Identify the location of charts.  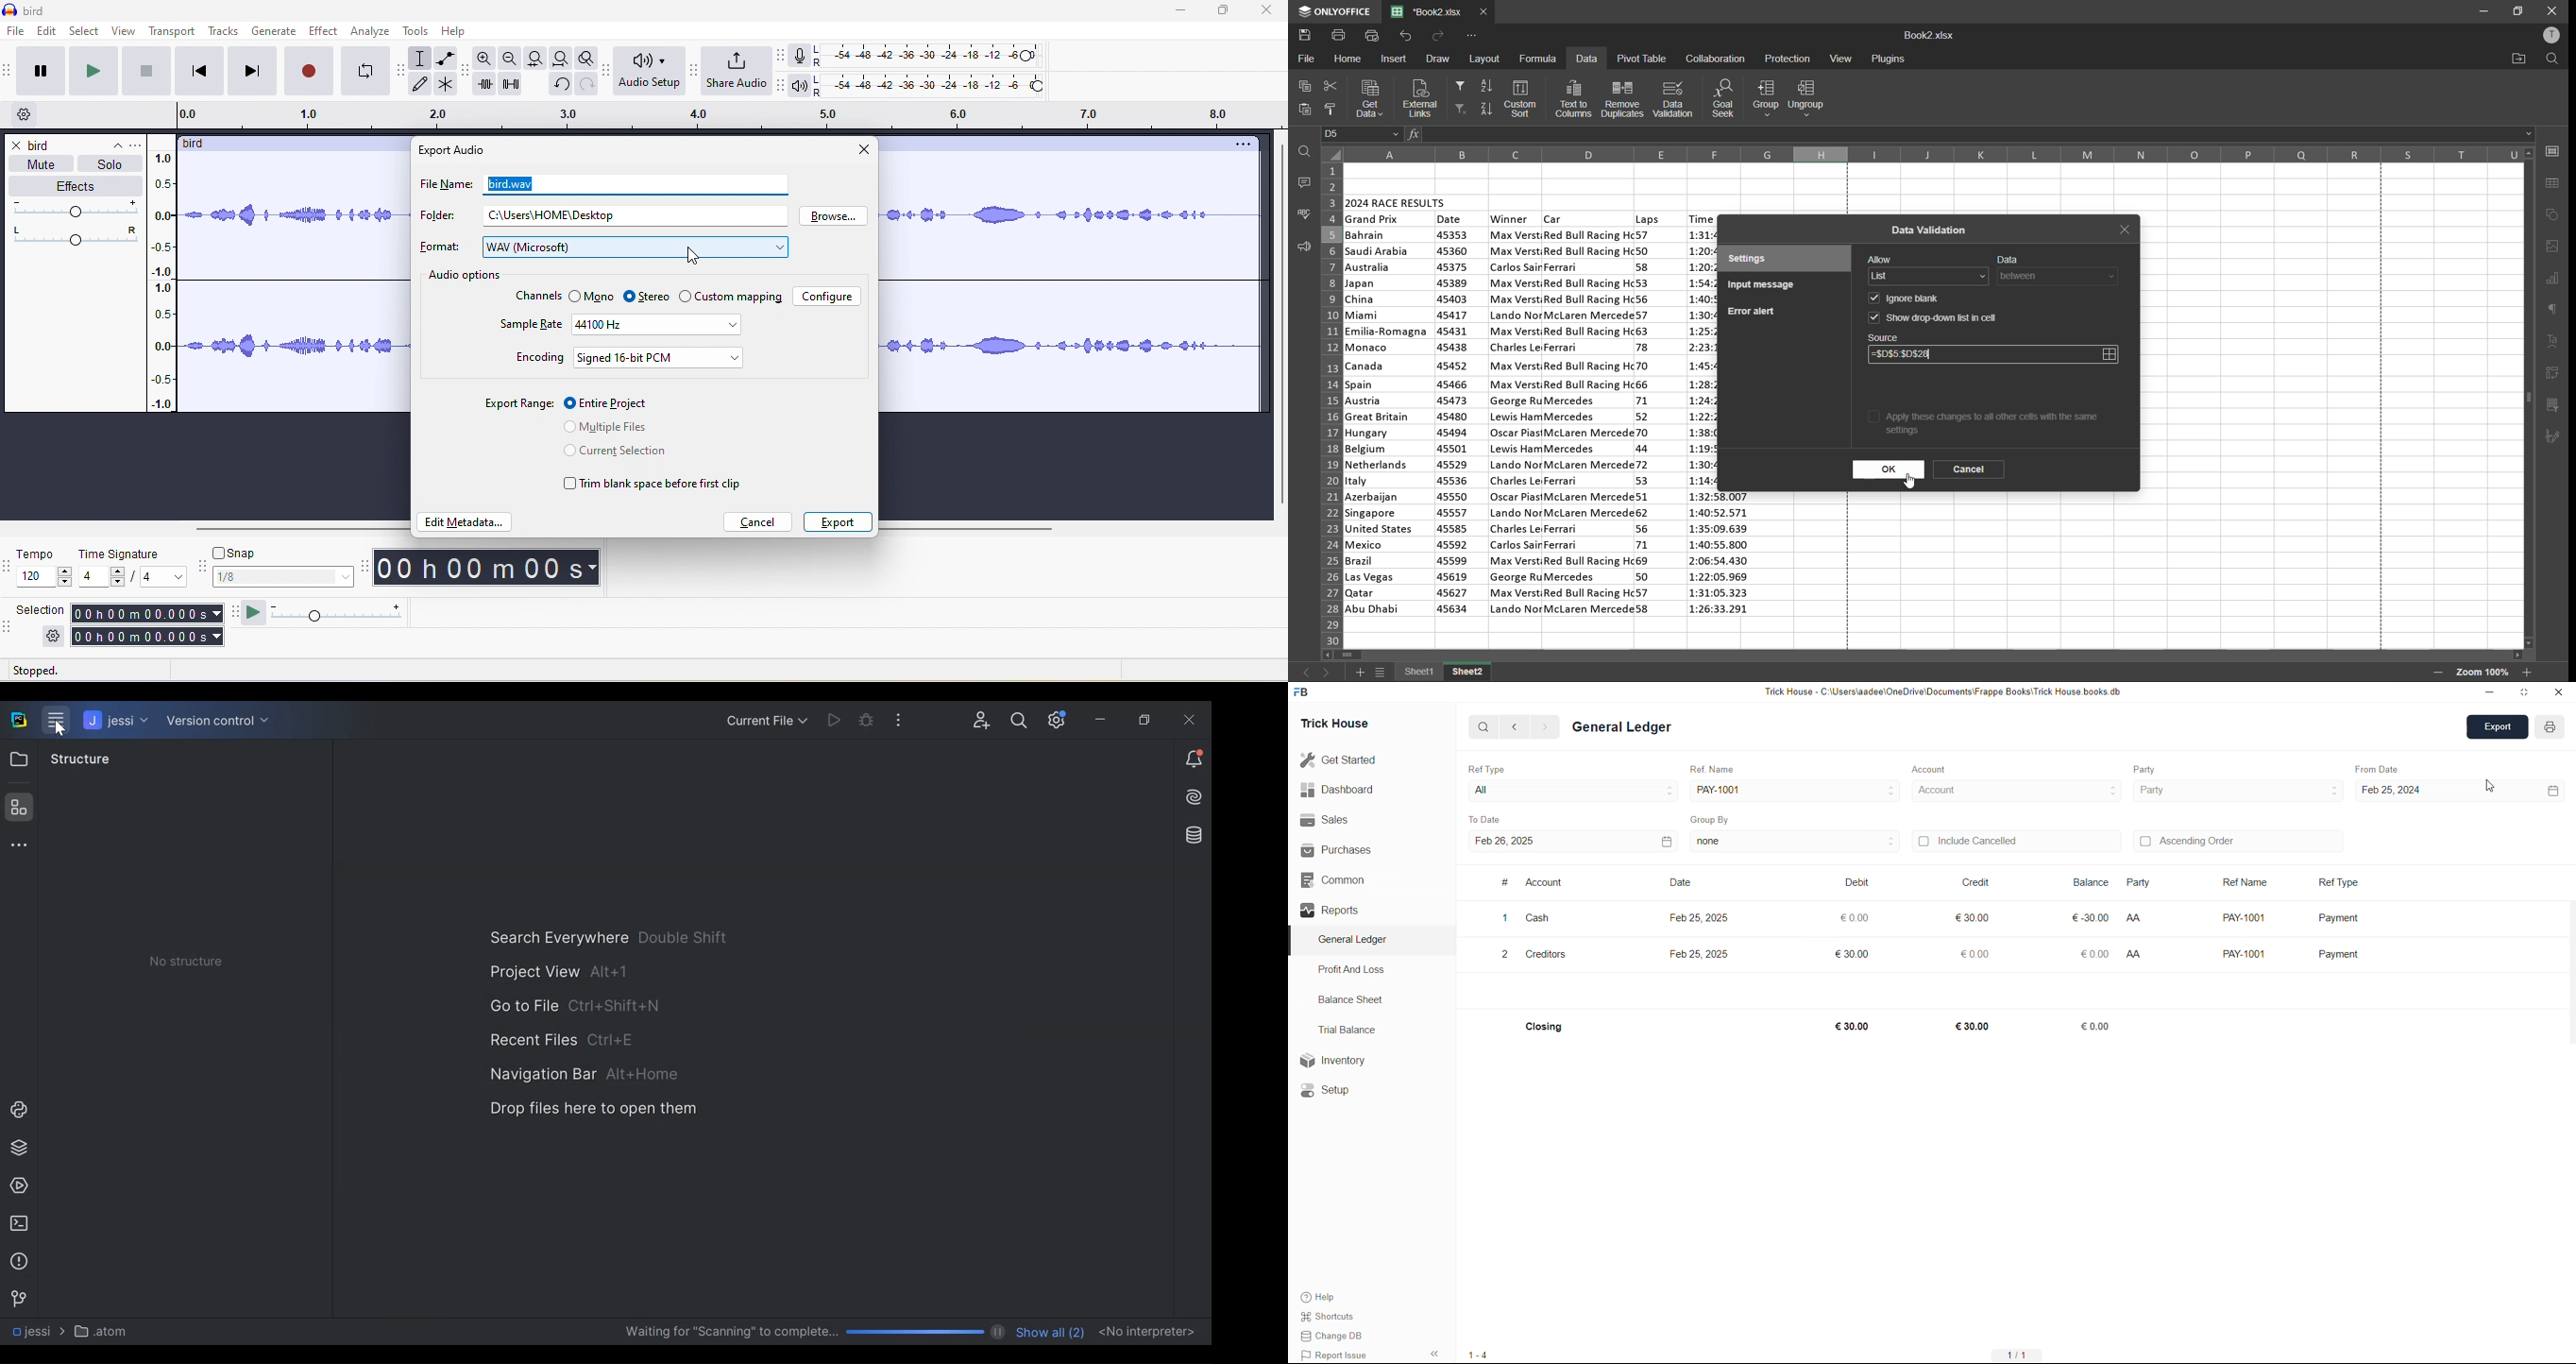
(2553, 280).